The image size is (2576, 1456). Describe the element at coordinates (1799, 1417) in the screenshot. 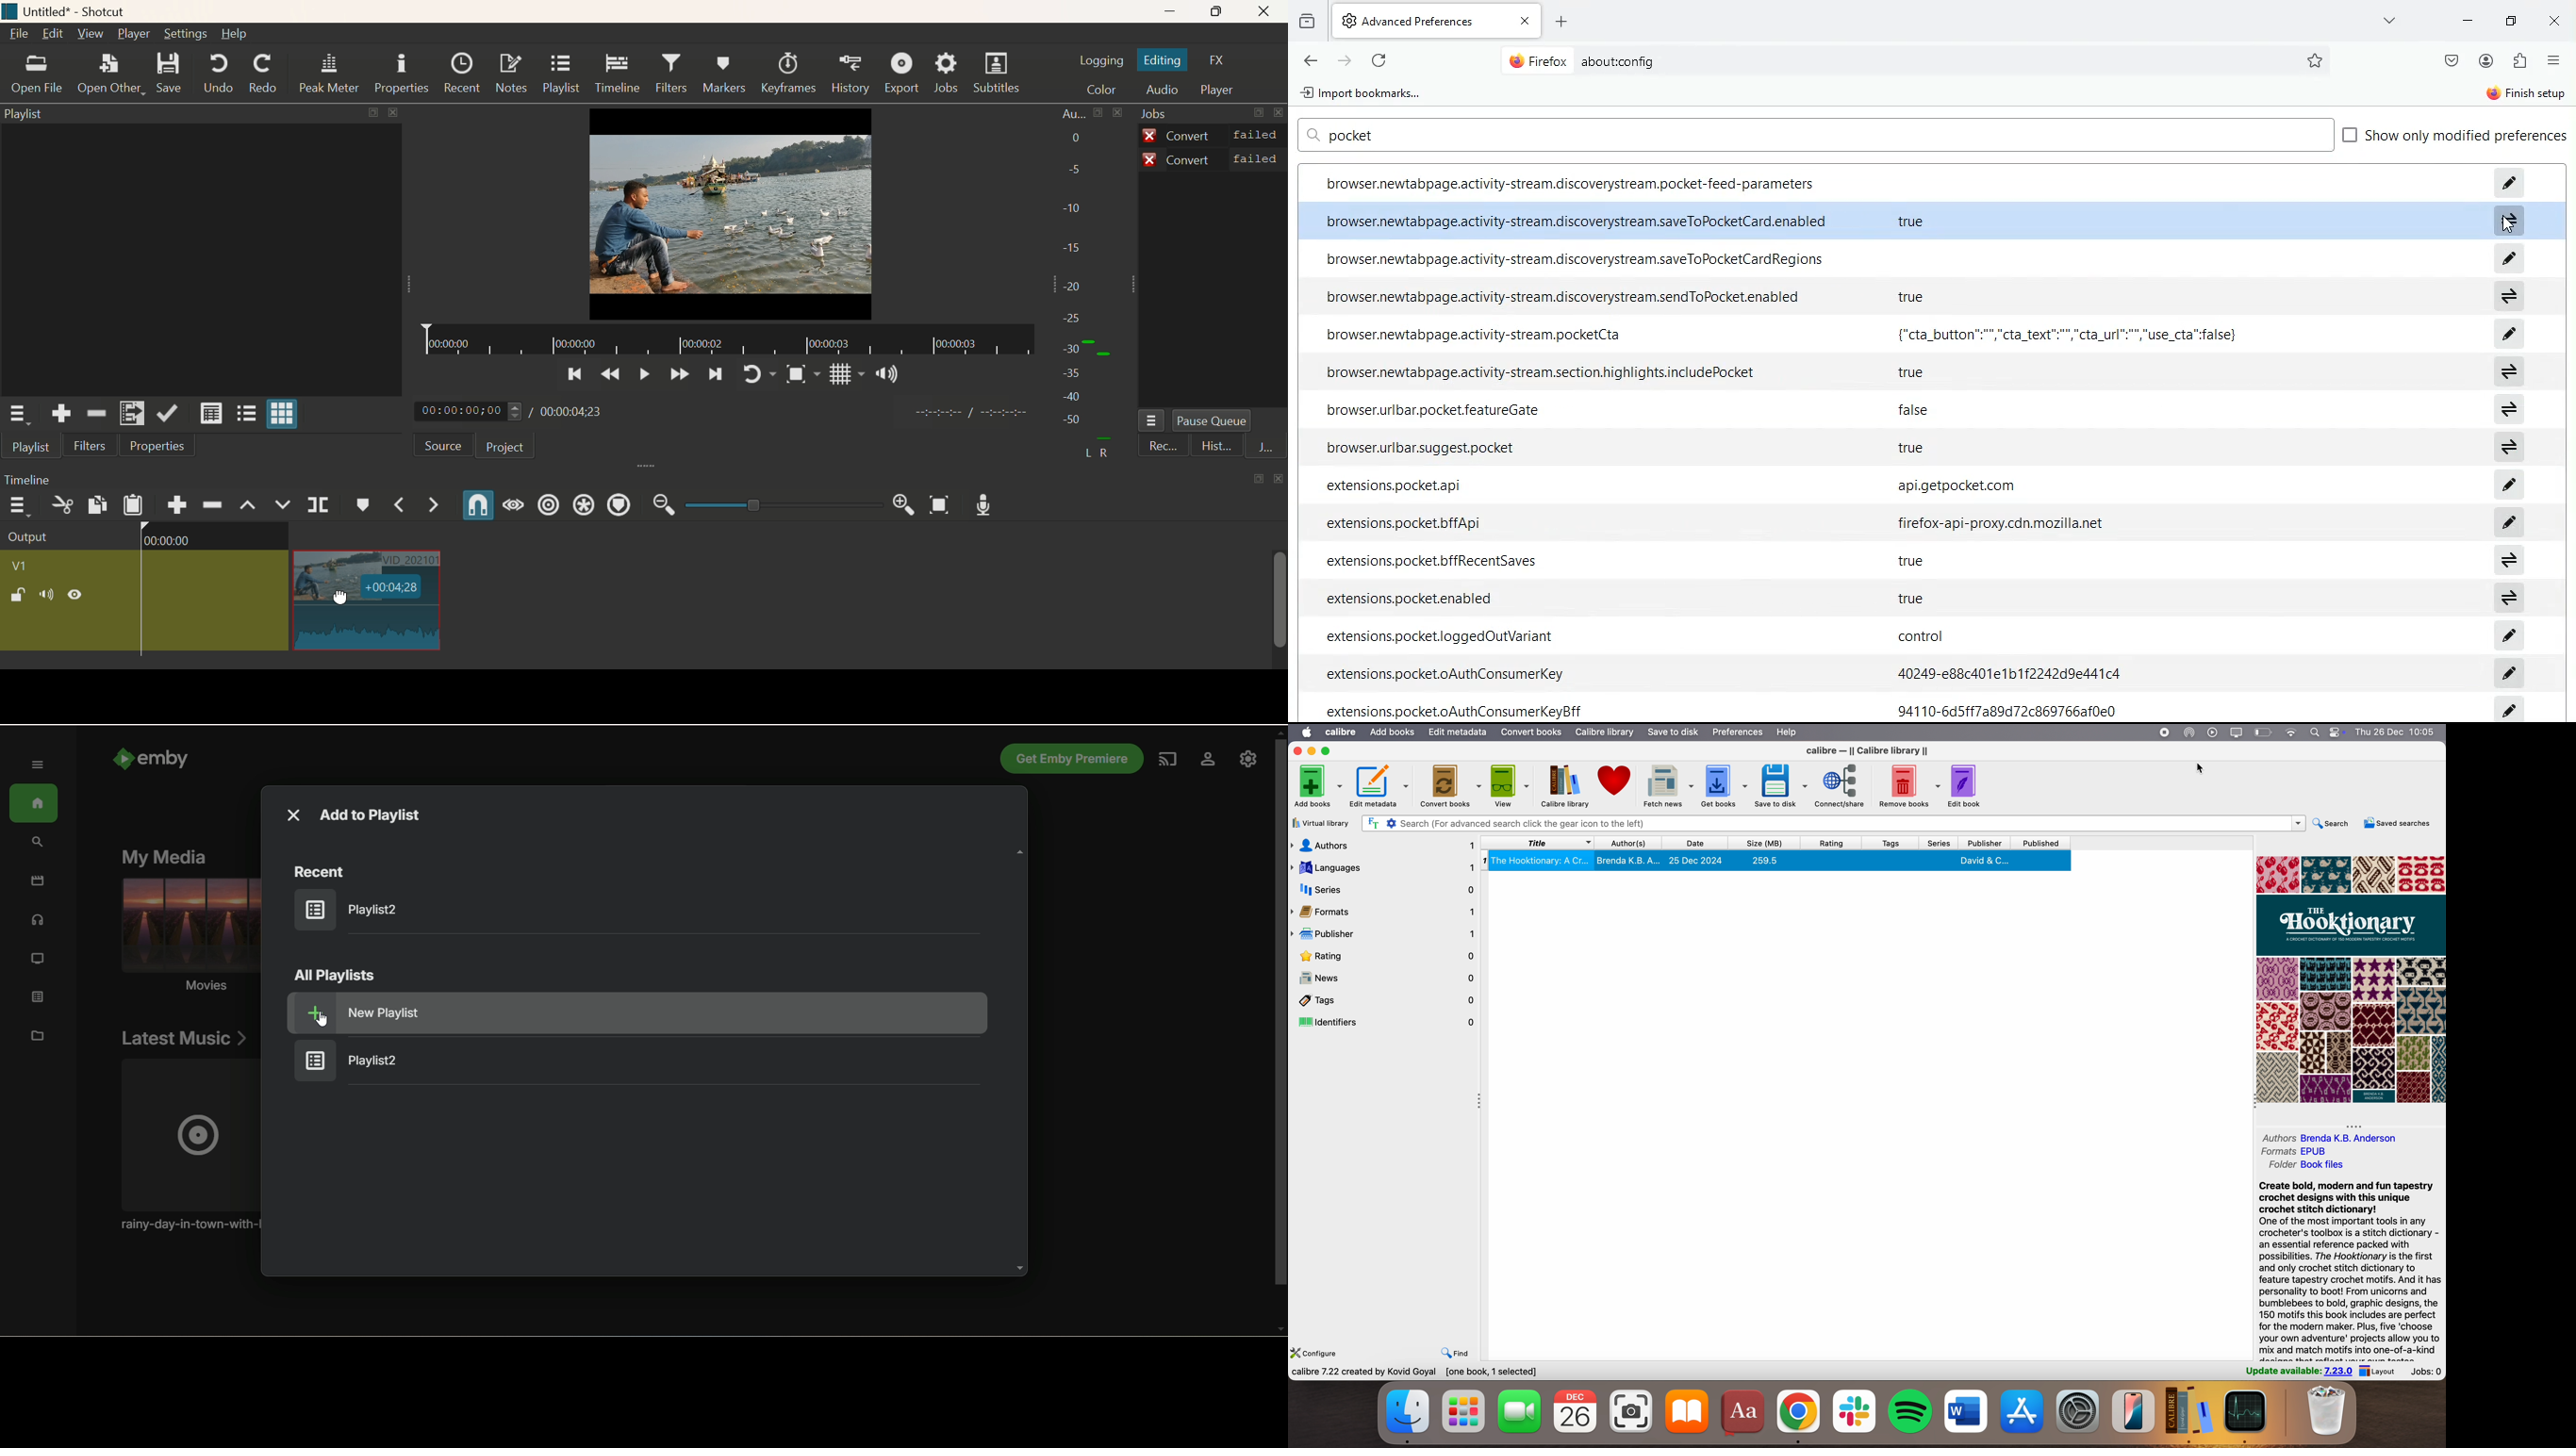

I see `Google Chrome` at that location.